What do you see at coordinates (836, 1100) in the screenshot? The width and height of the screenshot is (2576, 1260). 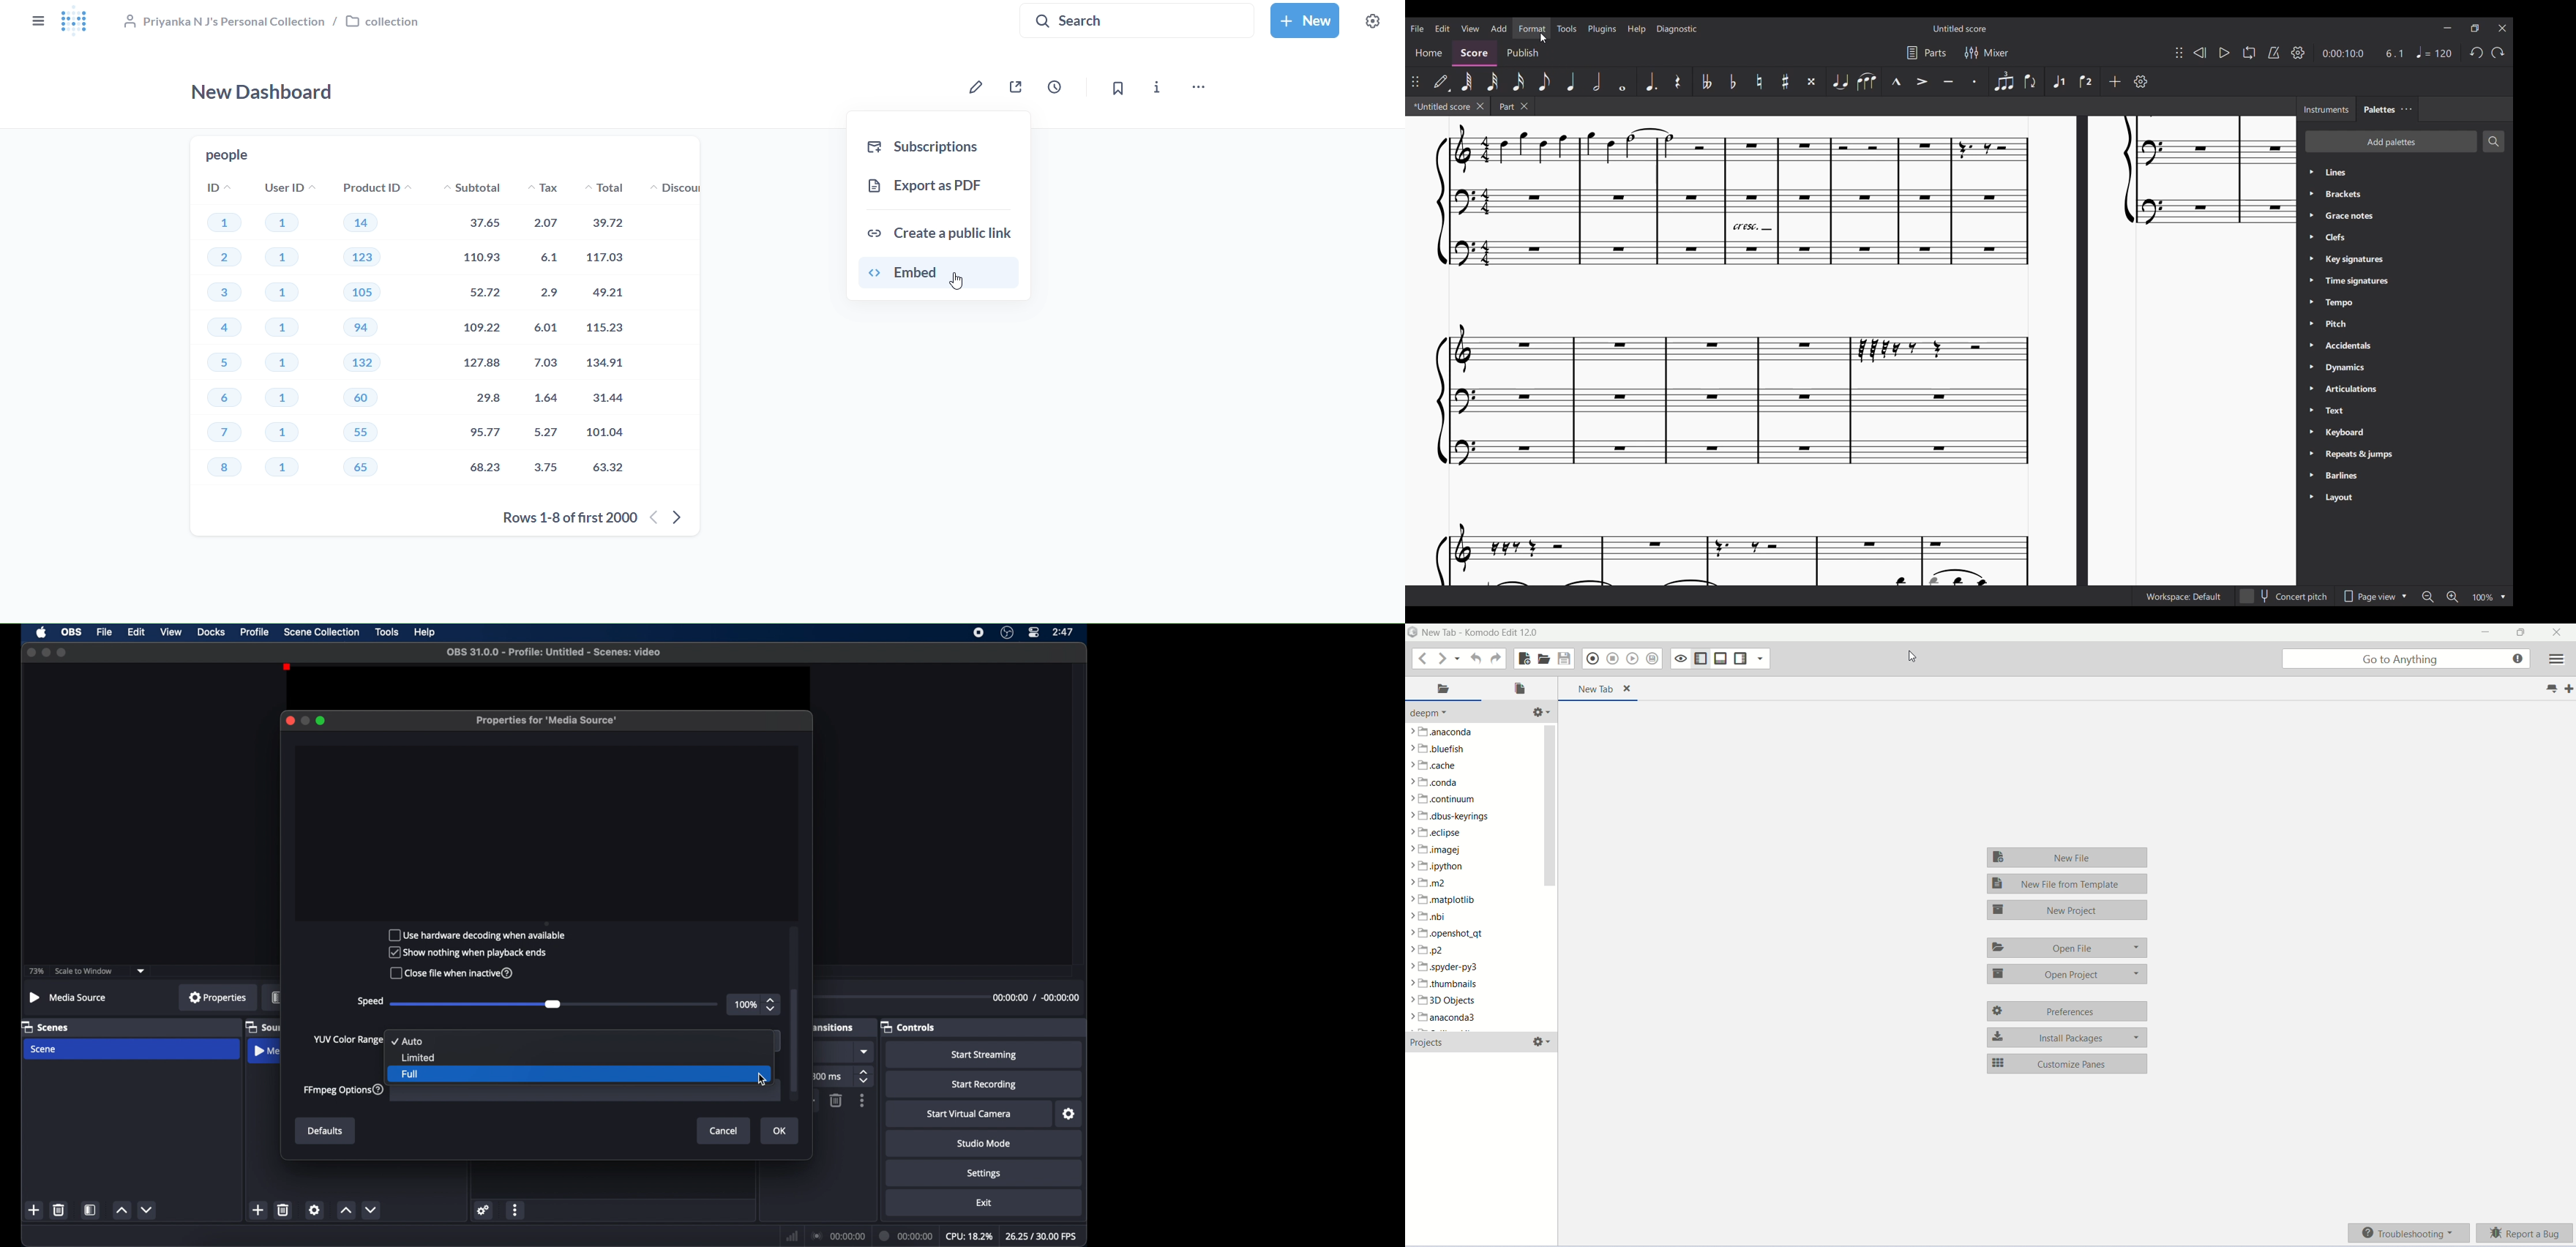 I see `delete` at bounding box center [836, 1100].